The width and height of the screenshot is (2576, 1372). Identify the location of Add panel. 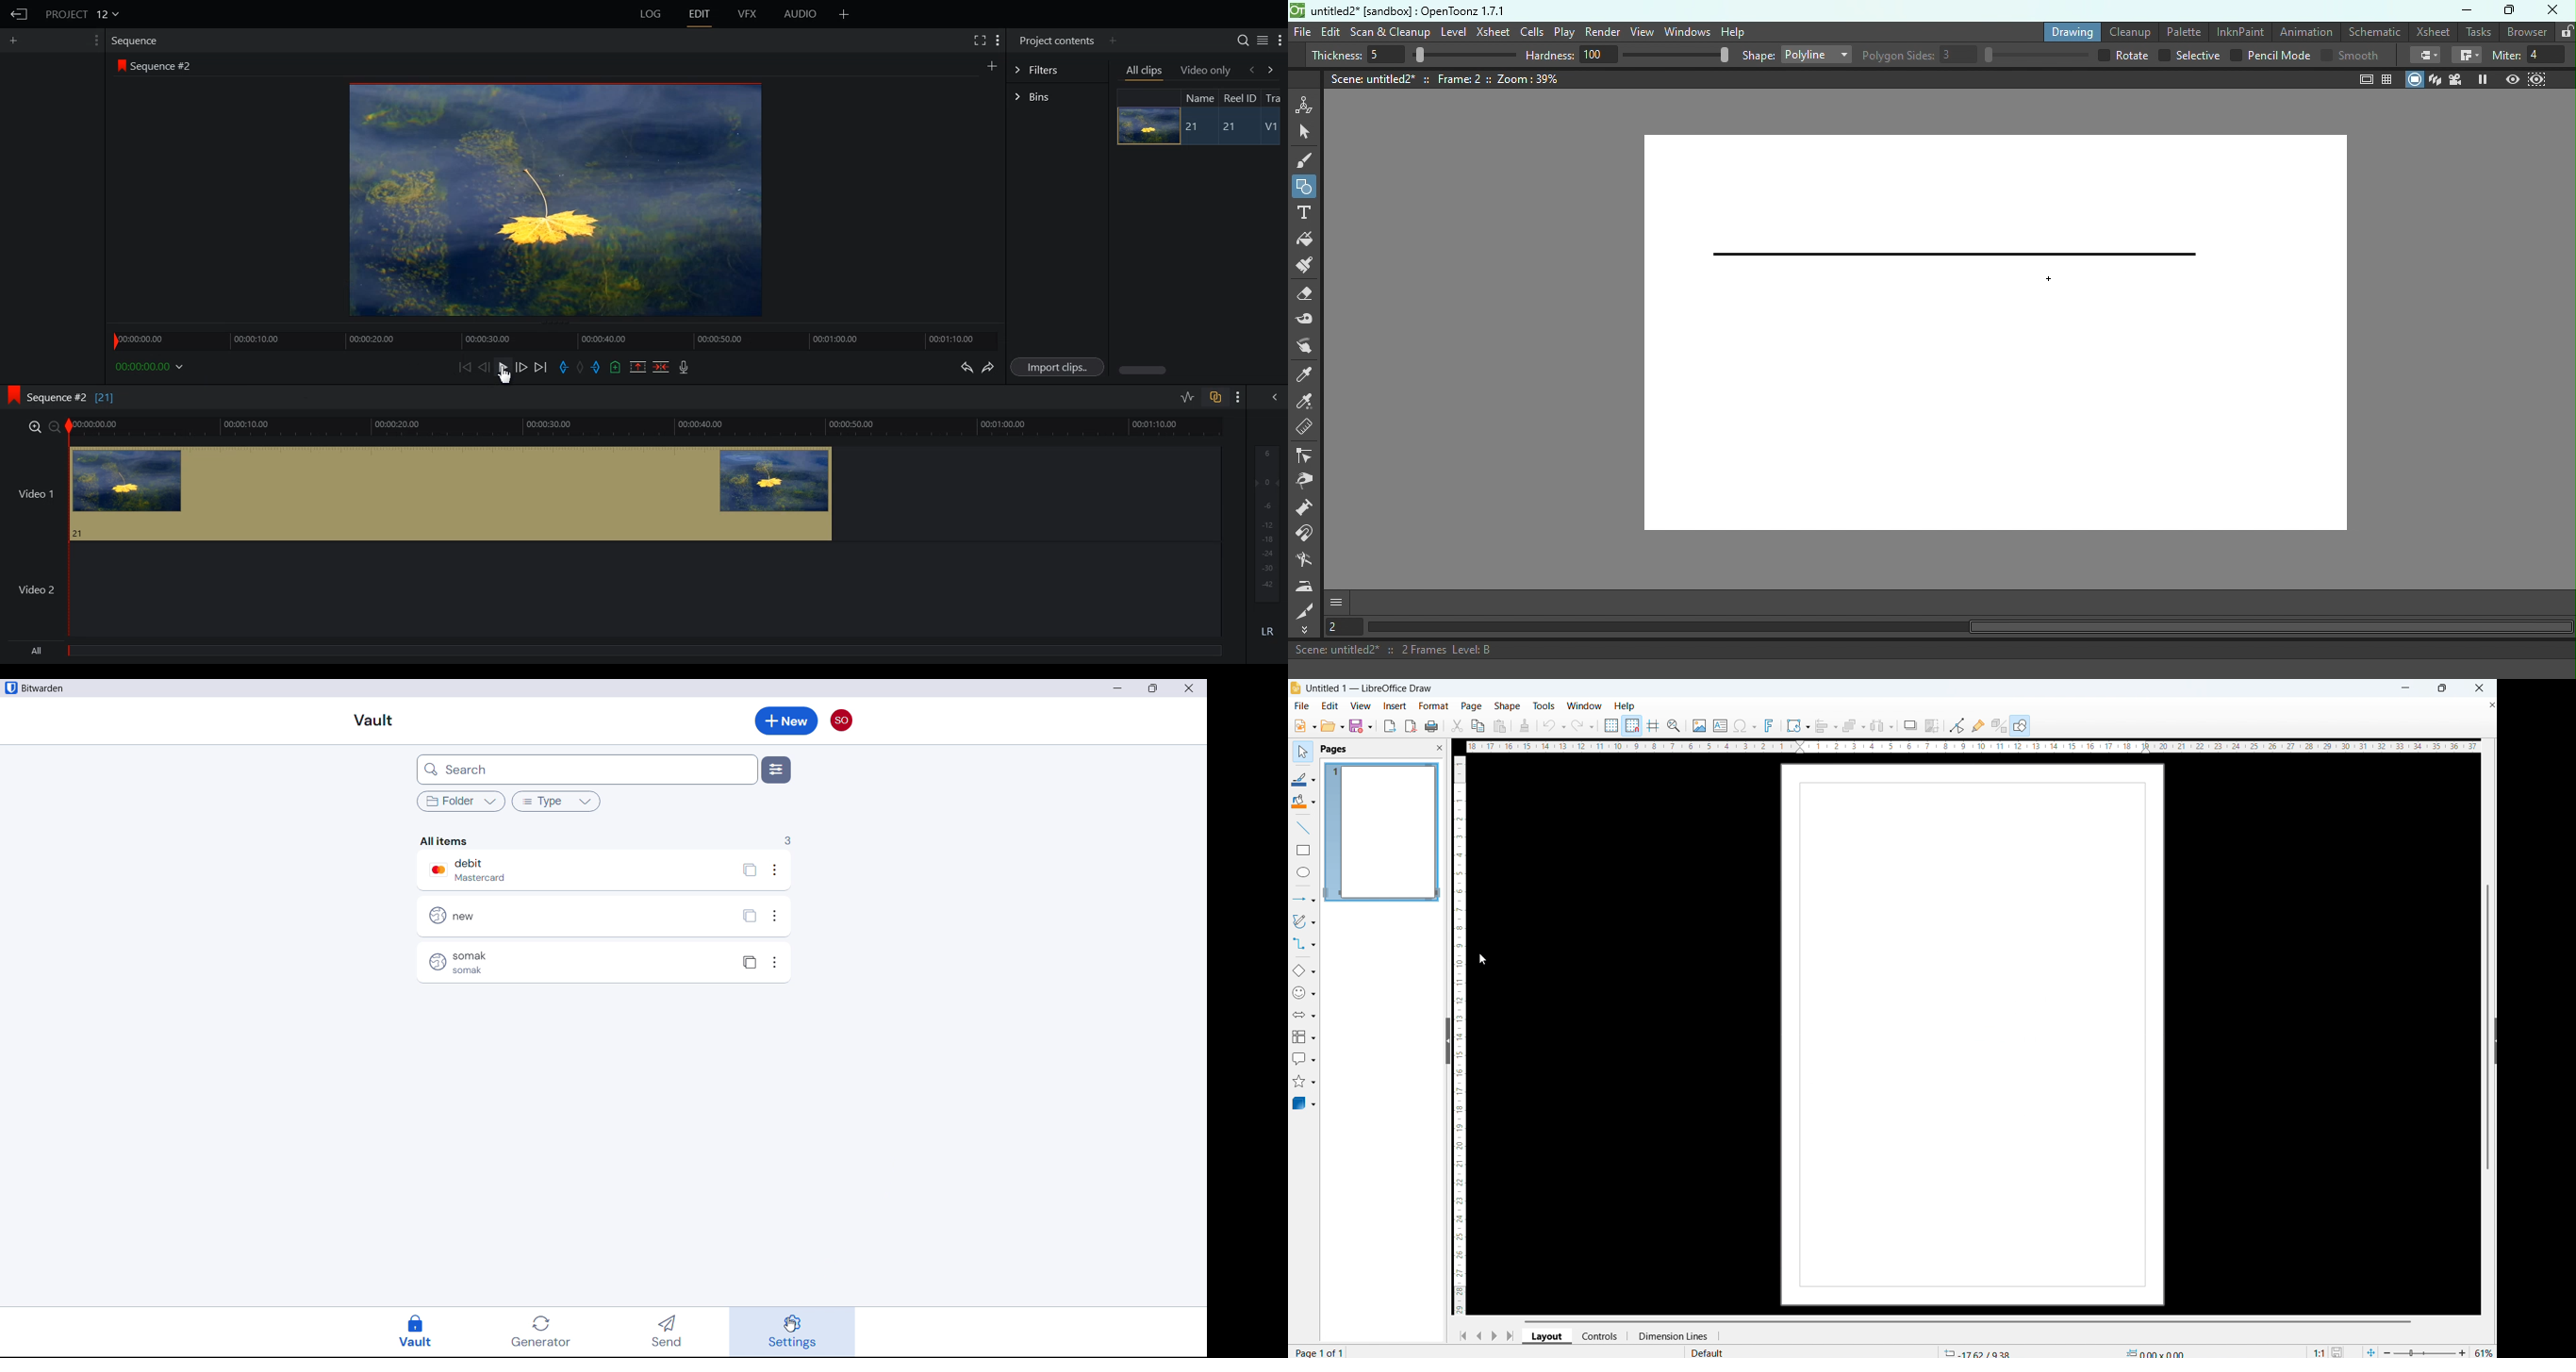
(17, 40).